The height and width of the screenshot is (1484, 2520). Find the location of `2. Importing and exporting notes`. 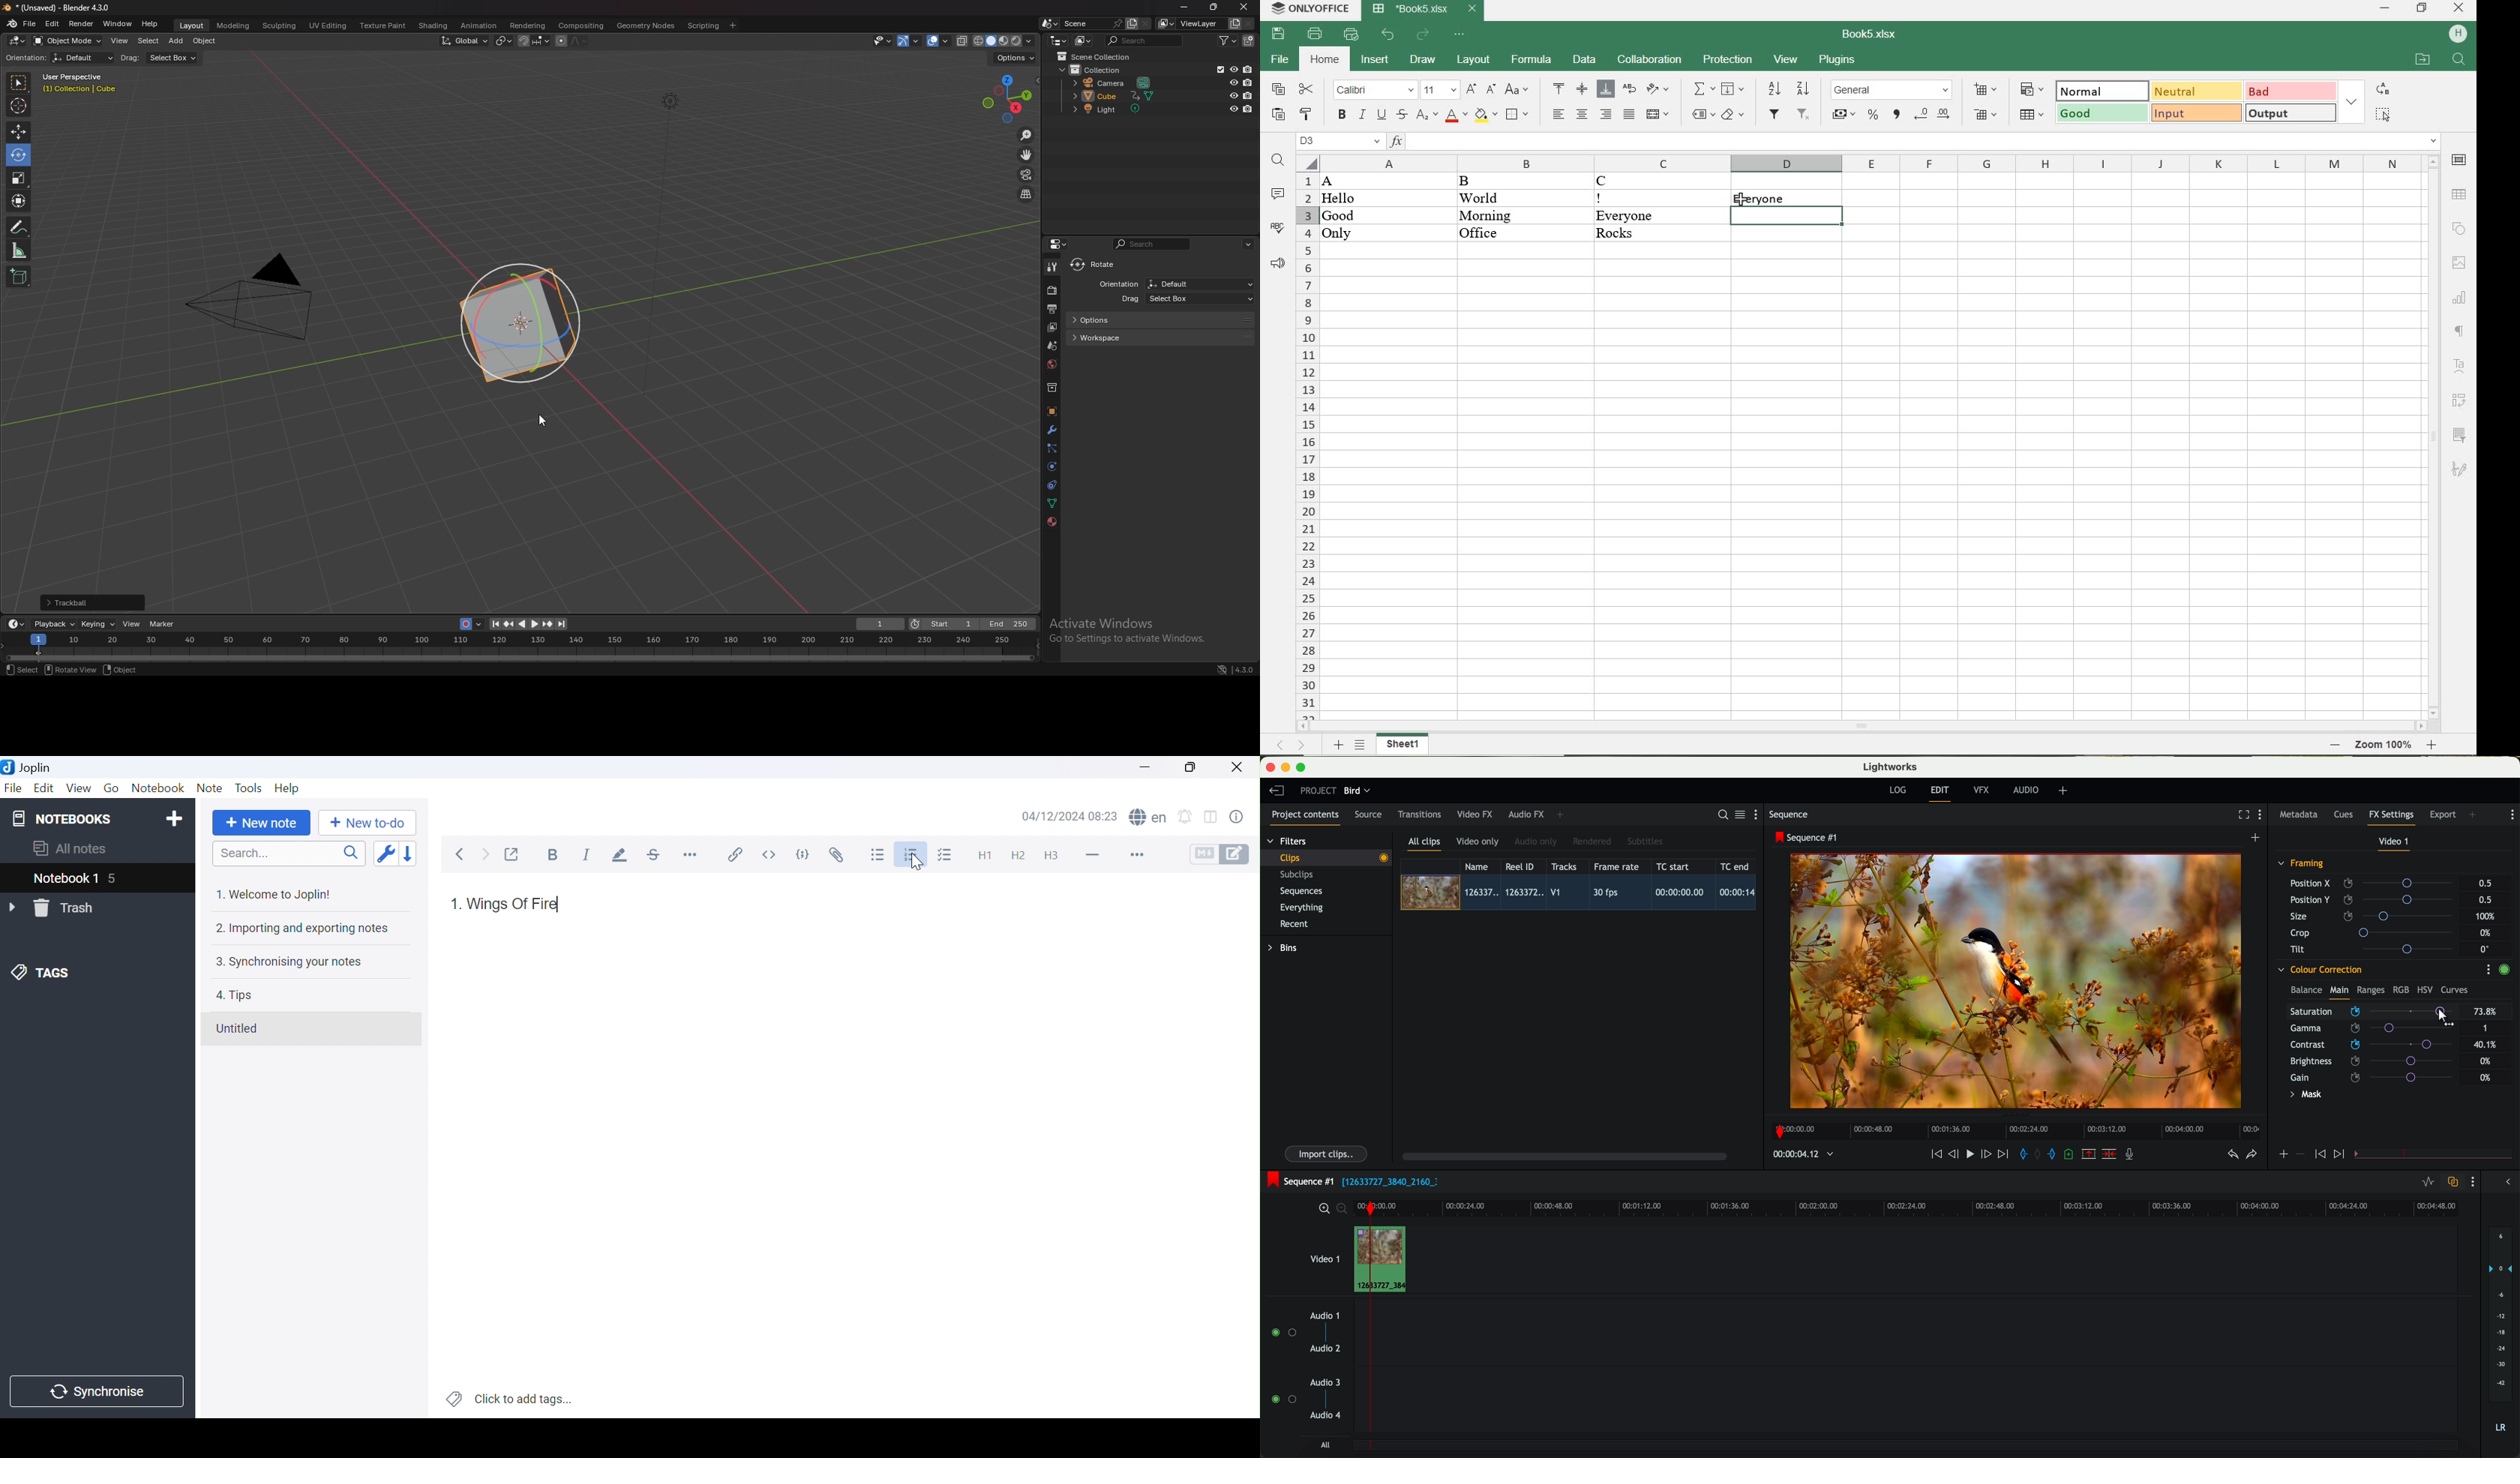

2. Importing and exporting notes is located at coordinates (301, 928).